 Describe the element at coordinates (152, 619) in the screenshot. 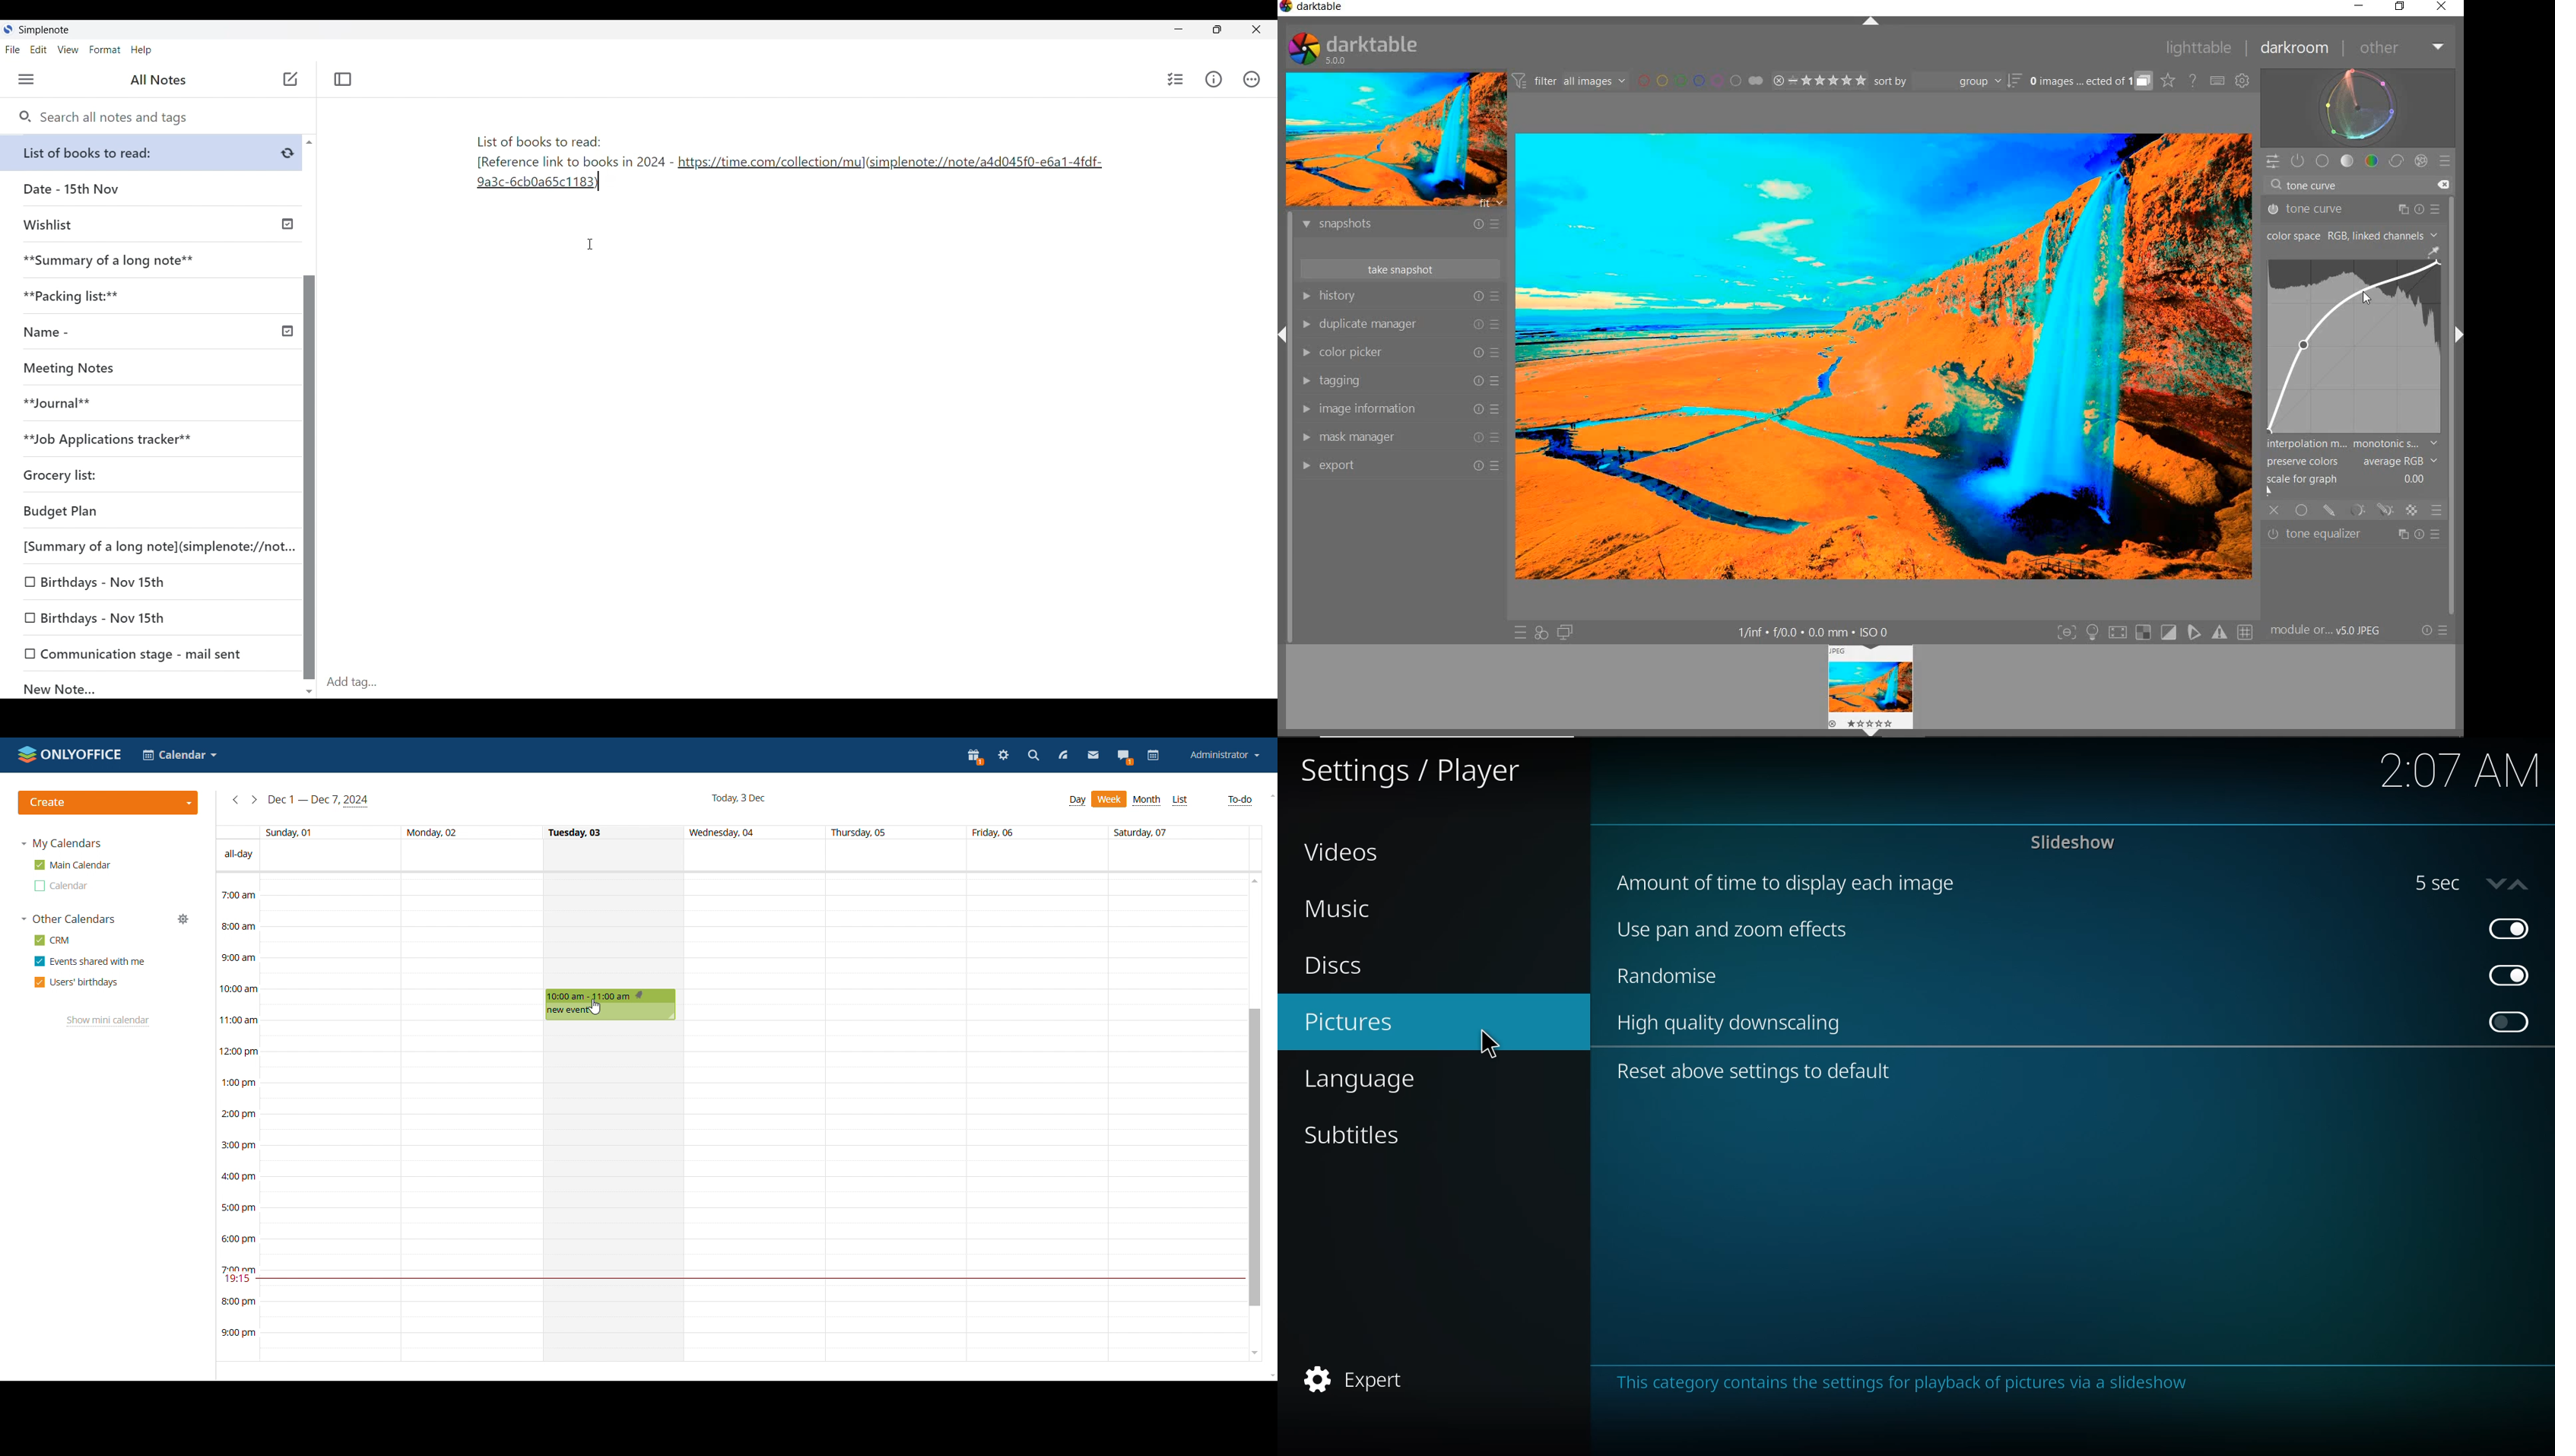

I see `Birthdays - Nov 15th` at that location.